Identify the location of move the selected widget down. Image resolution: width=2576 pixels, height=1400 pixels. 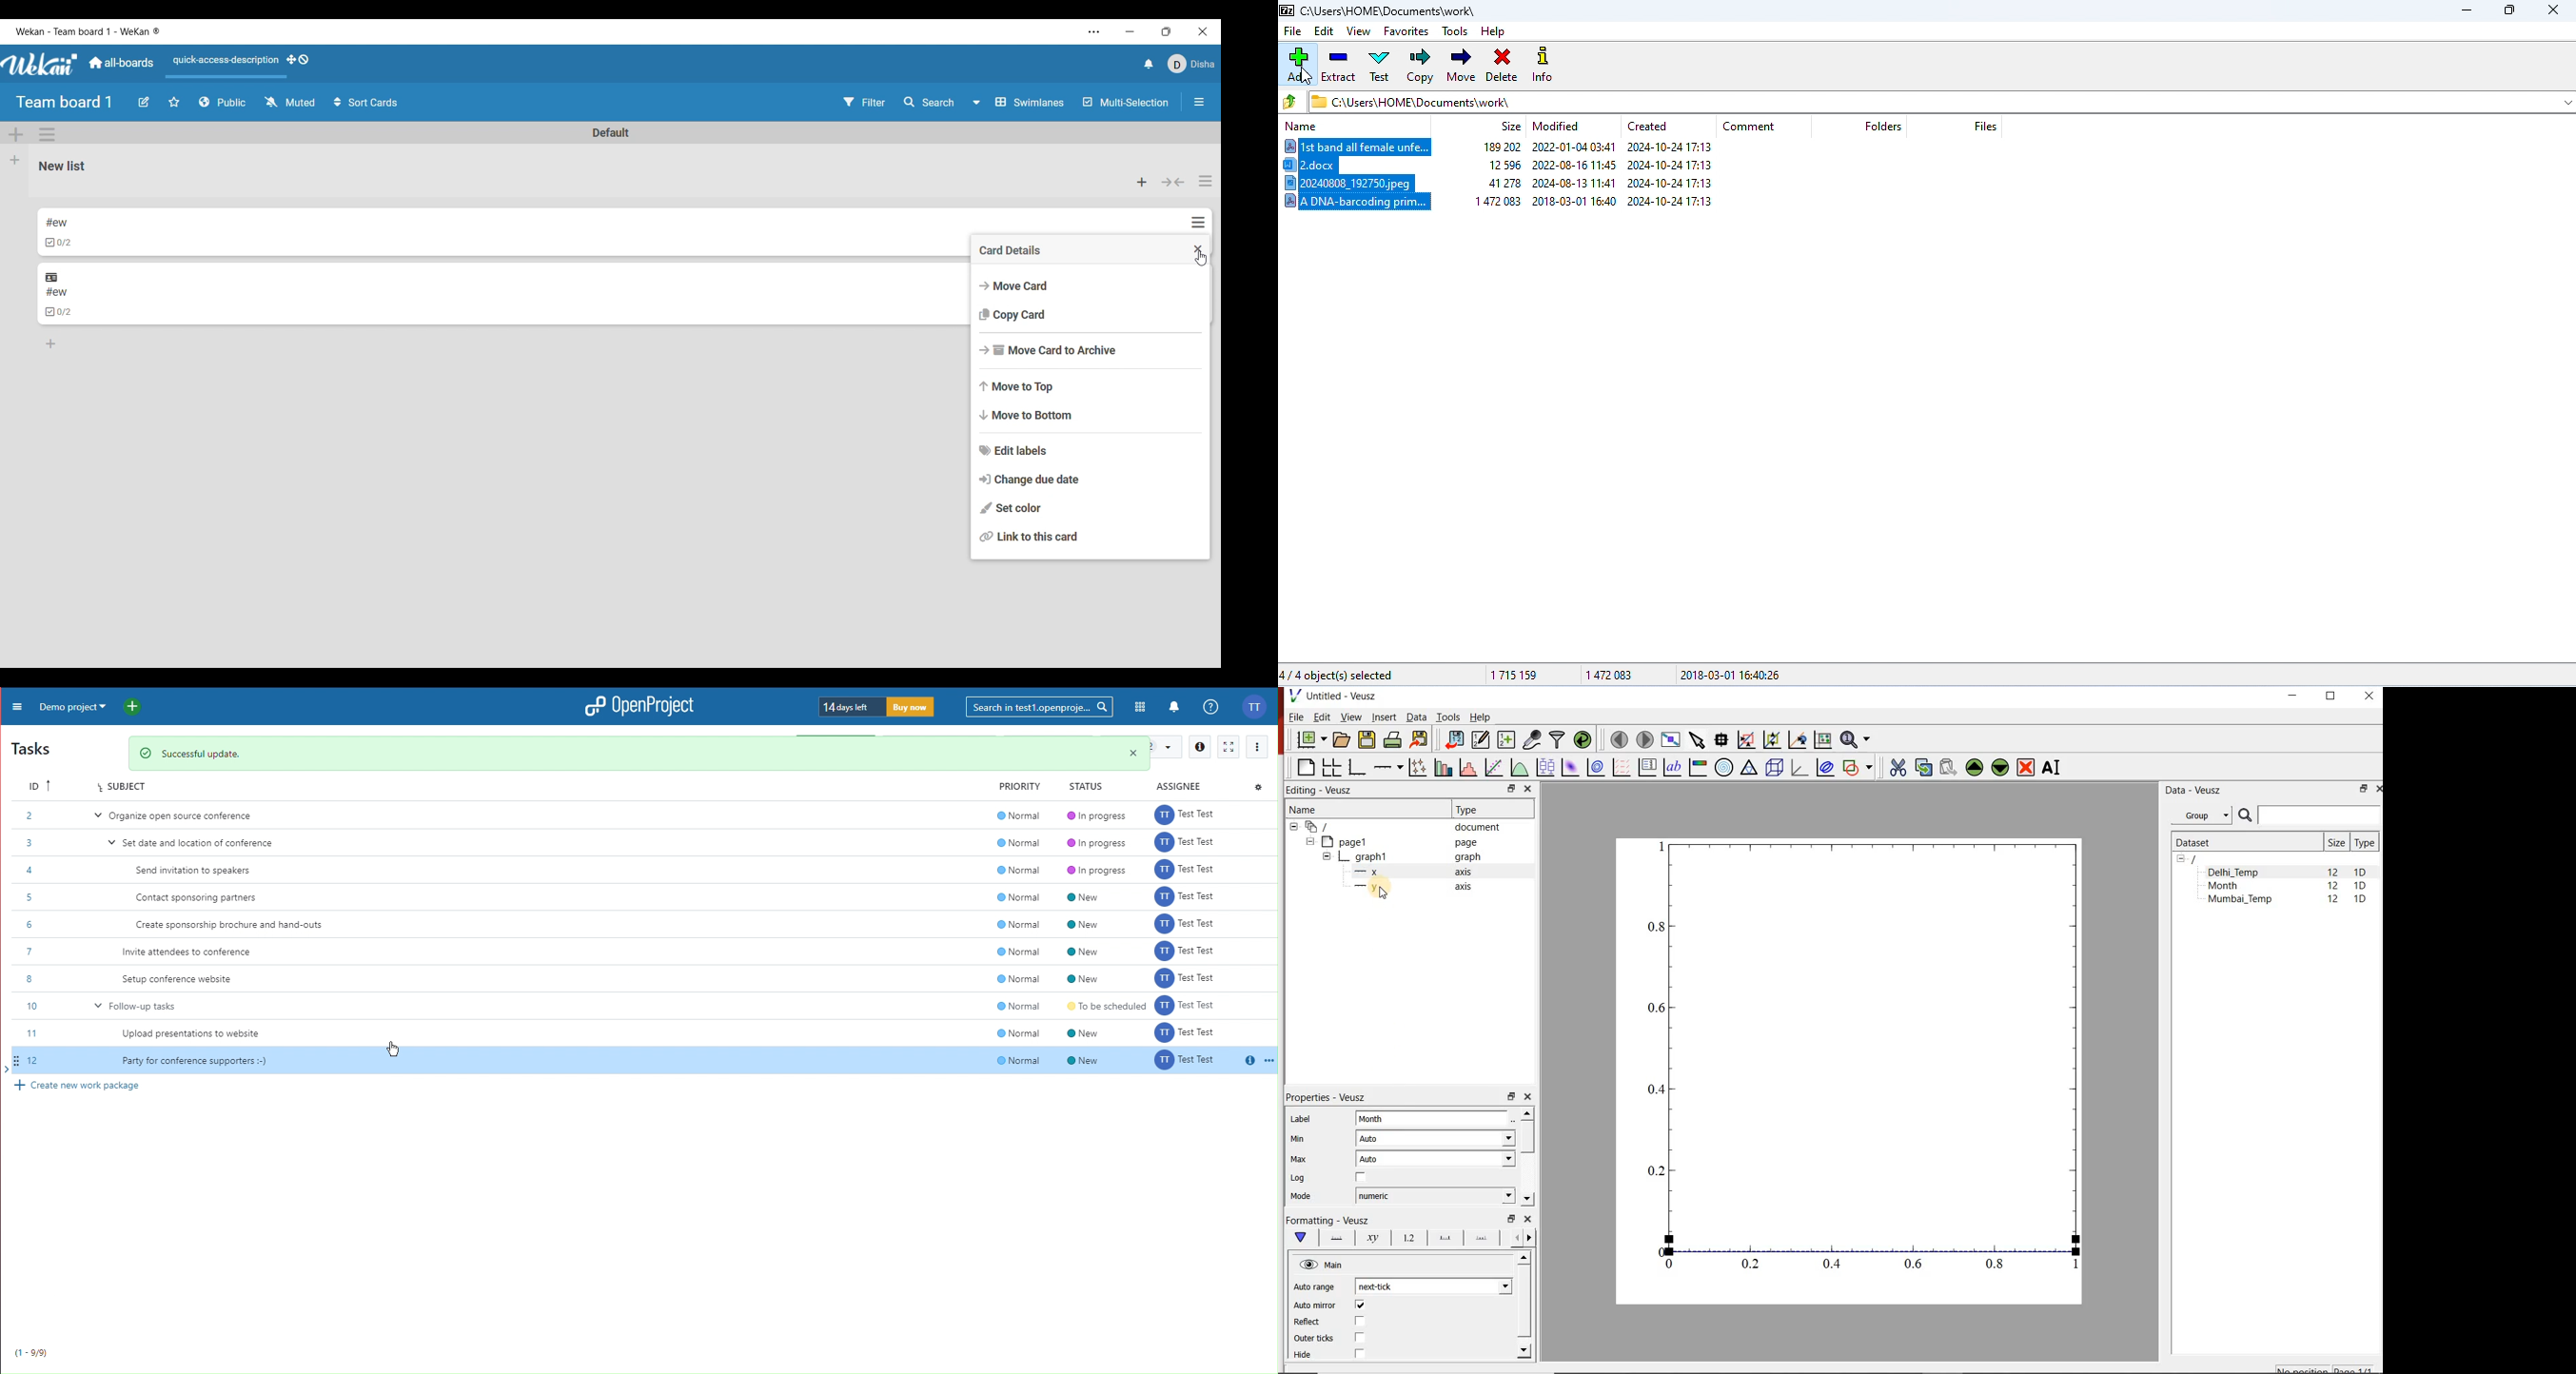
(2001, 768).